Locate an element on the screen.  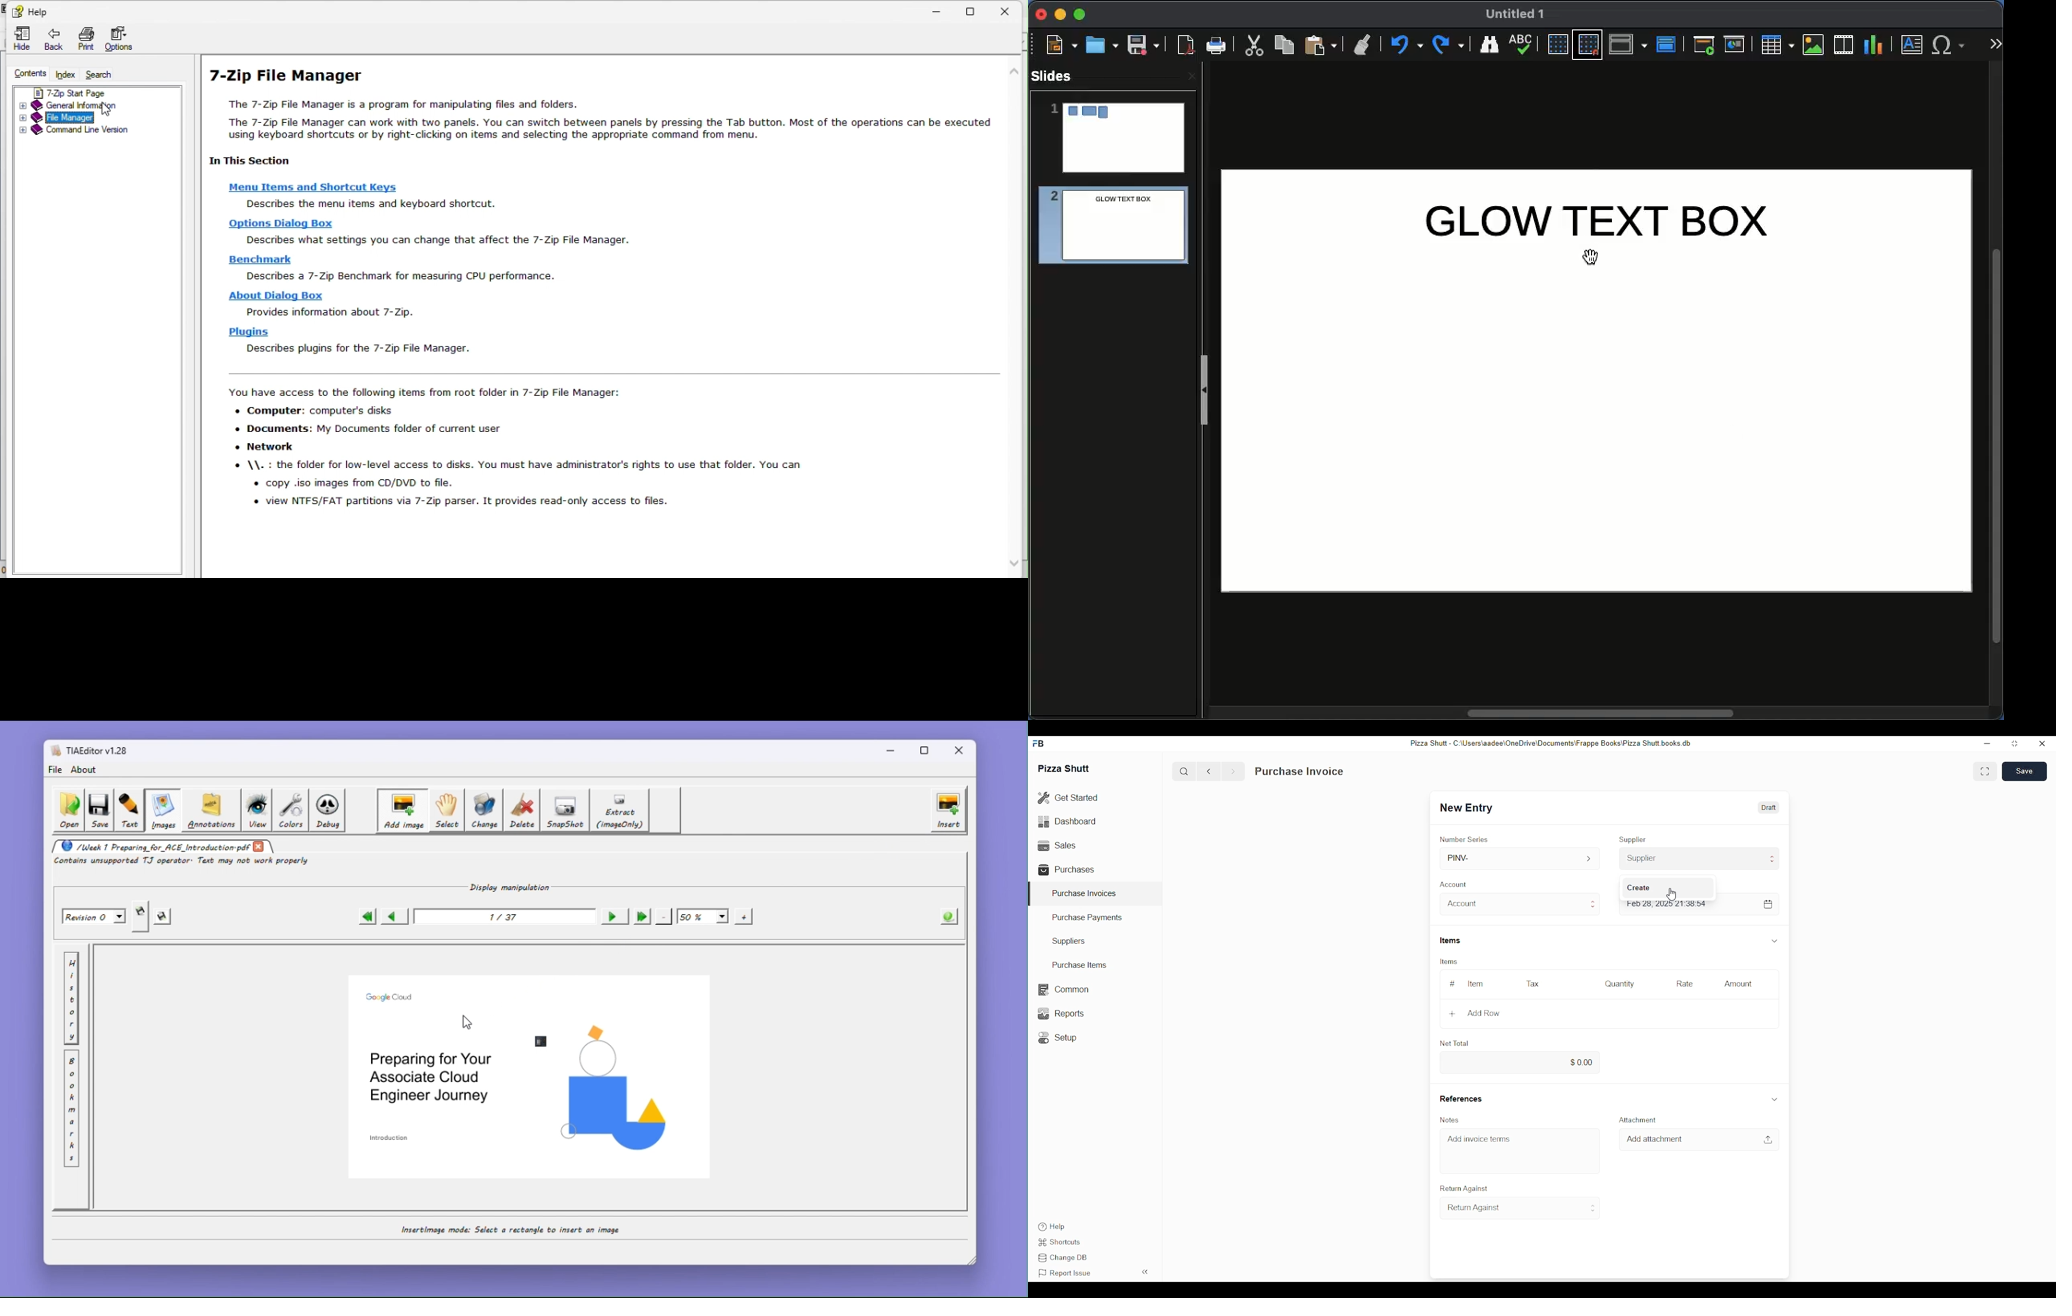
search is located at coordinates (1184, 771).